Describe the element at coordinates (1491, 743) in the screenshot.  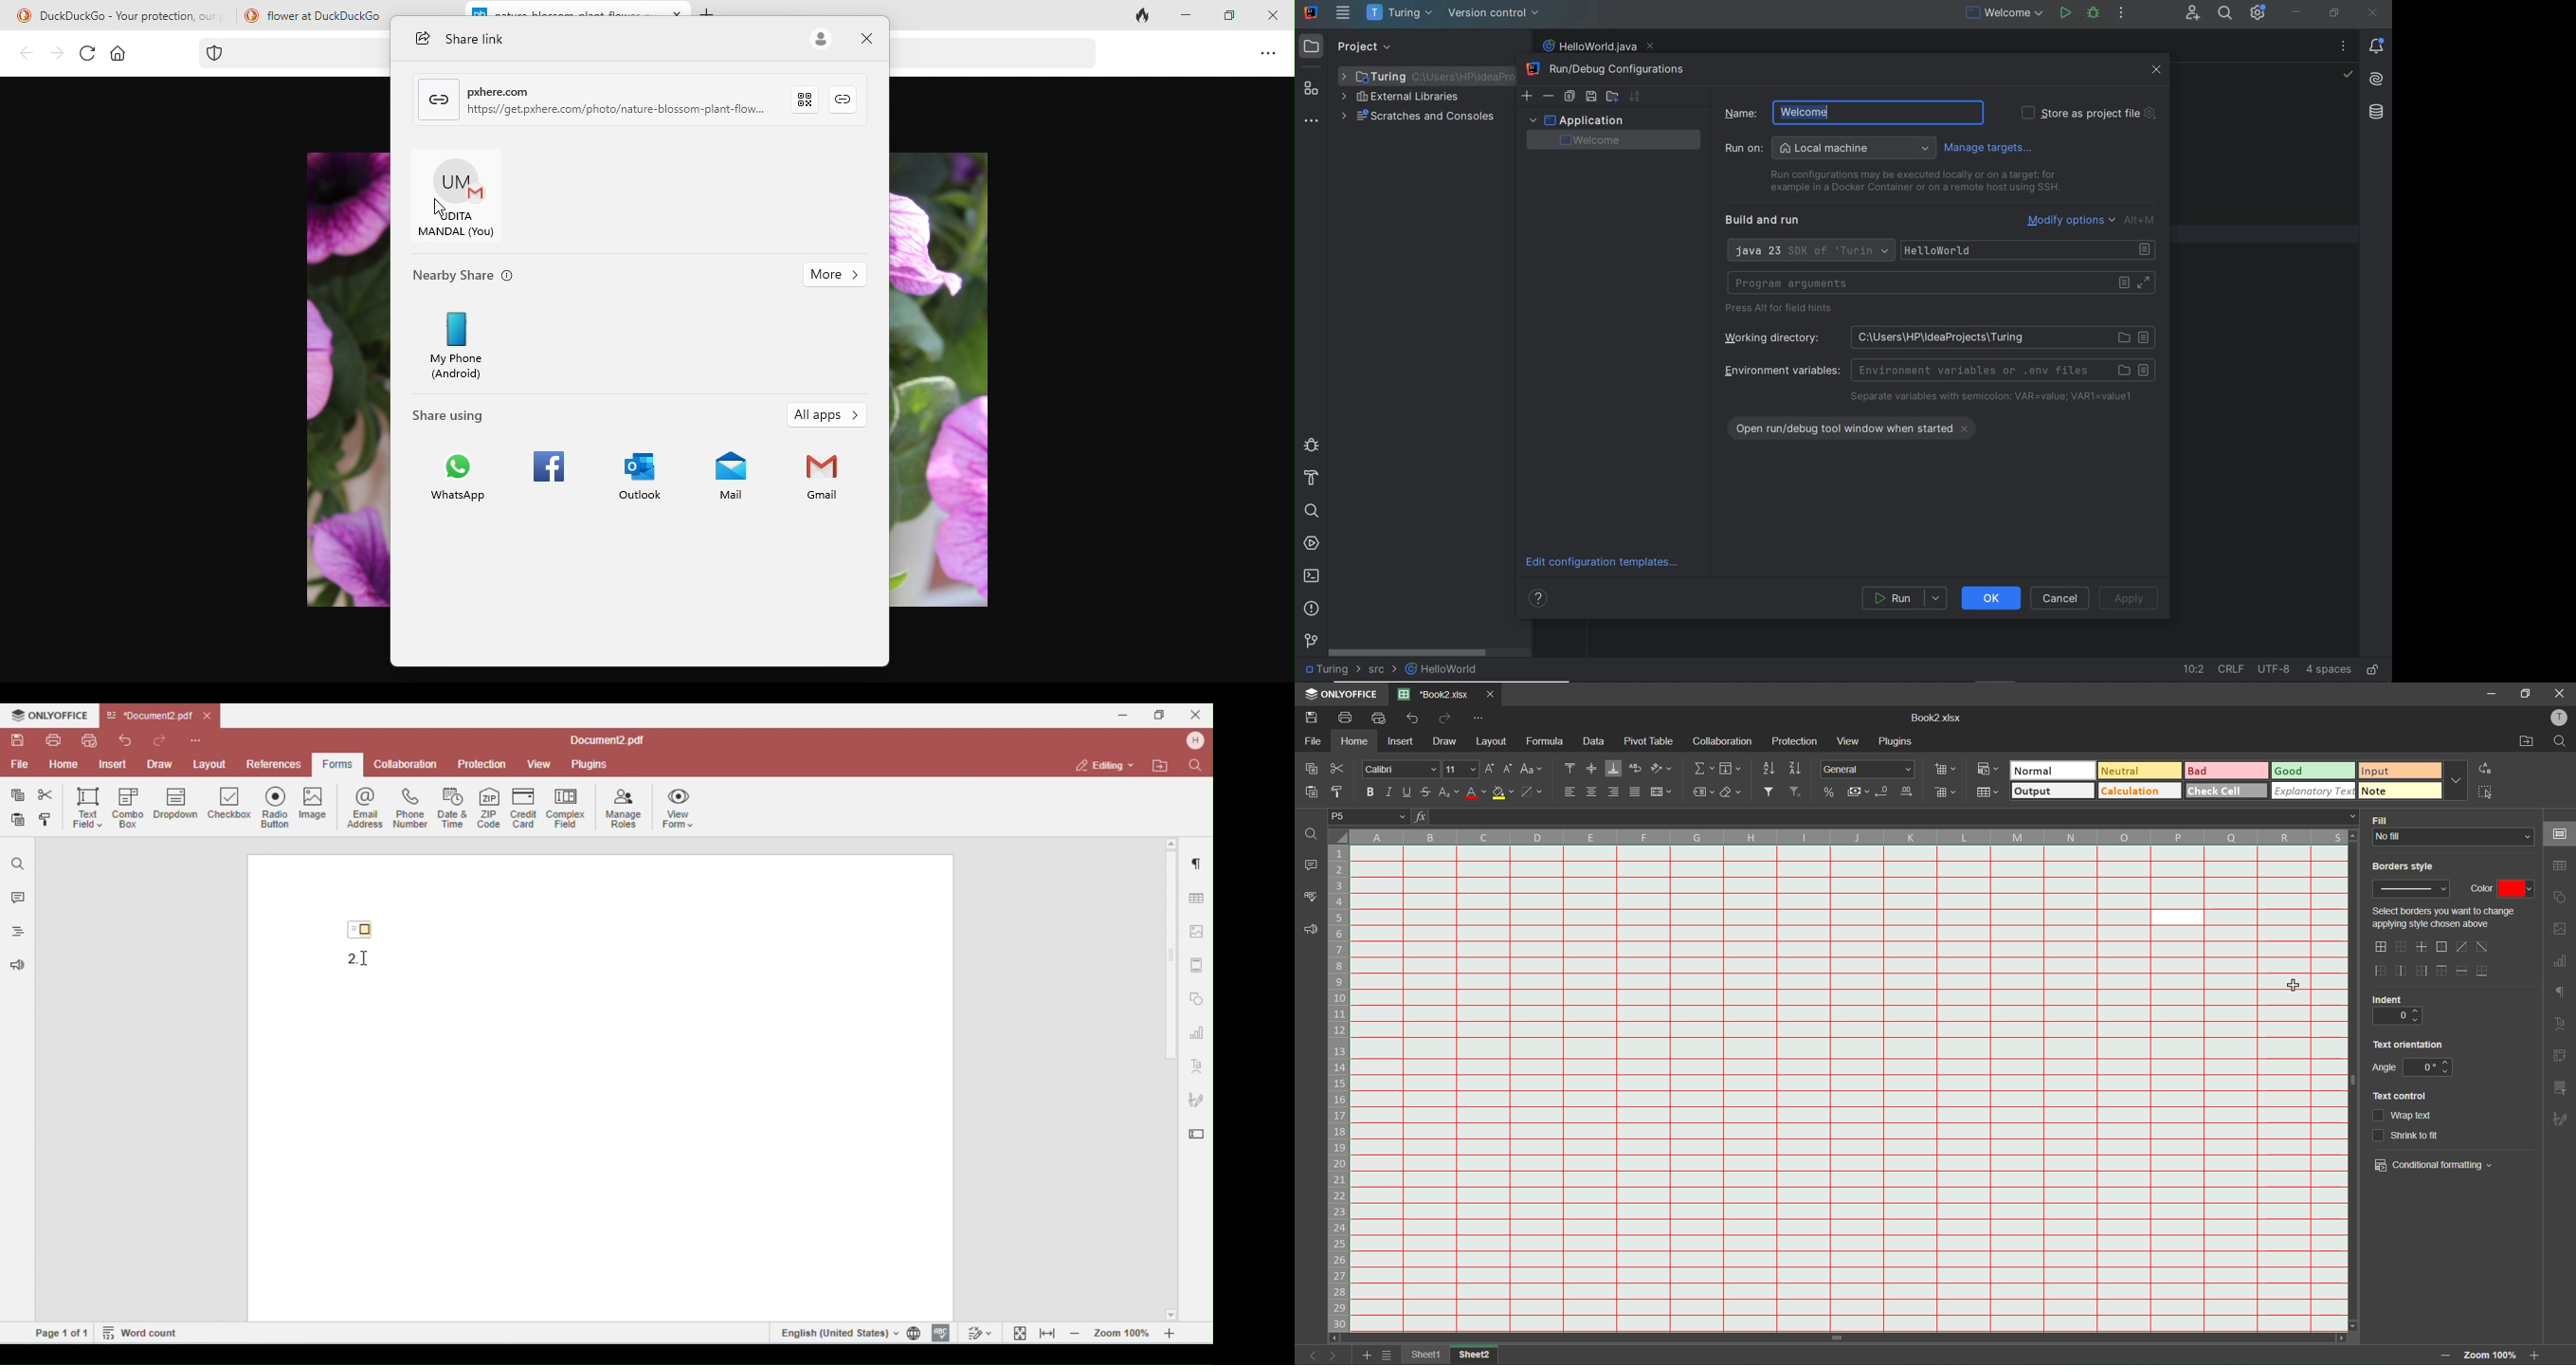
I see `layout` at that location.